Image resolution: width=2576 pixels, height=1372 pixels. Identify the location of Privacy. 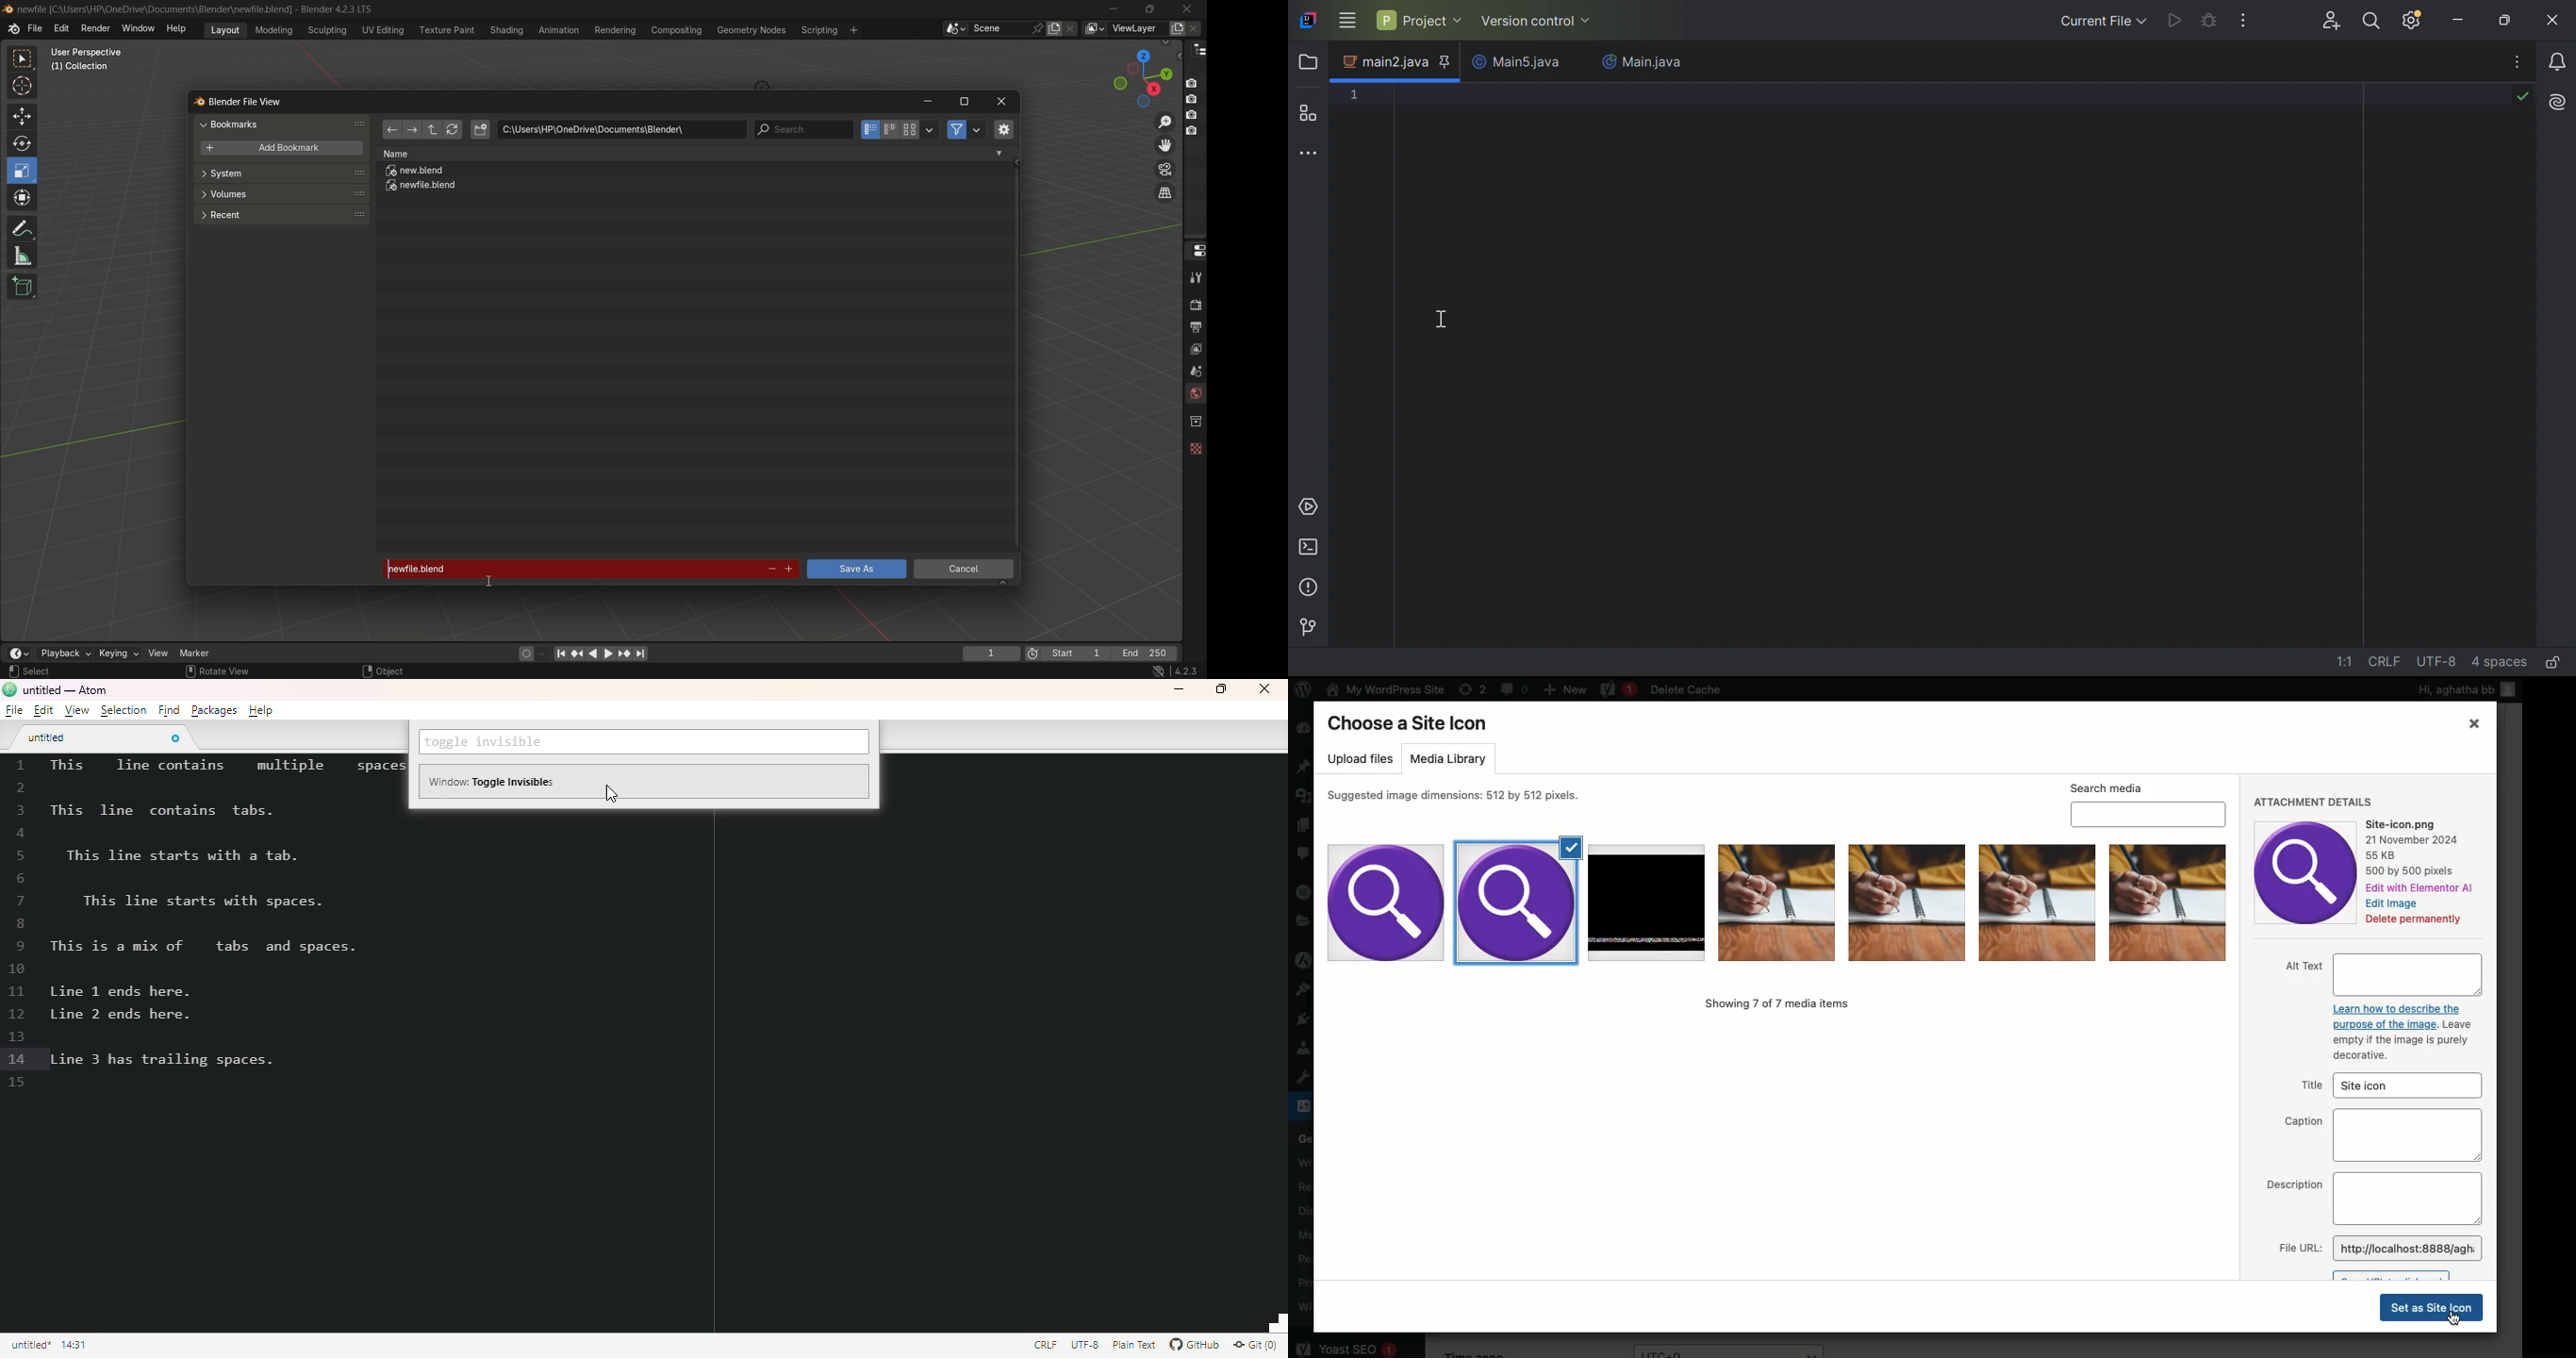
(1303, 1283).